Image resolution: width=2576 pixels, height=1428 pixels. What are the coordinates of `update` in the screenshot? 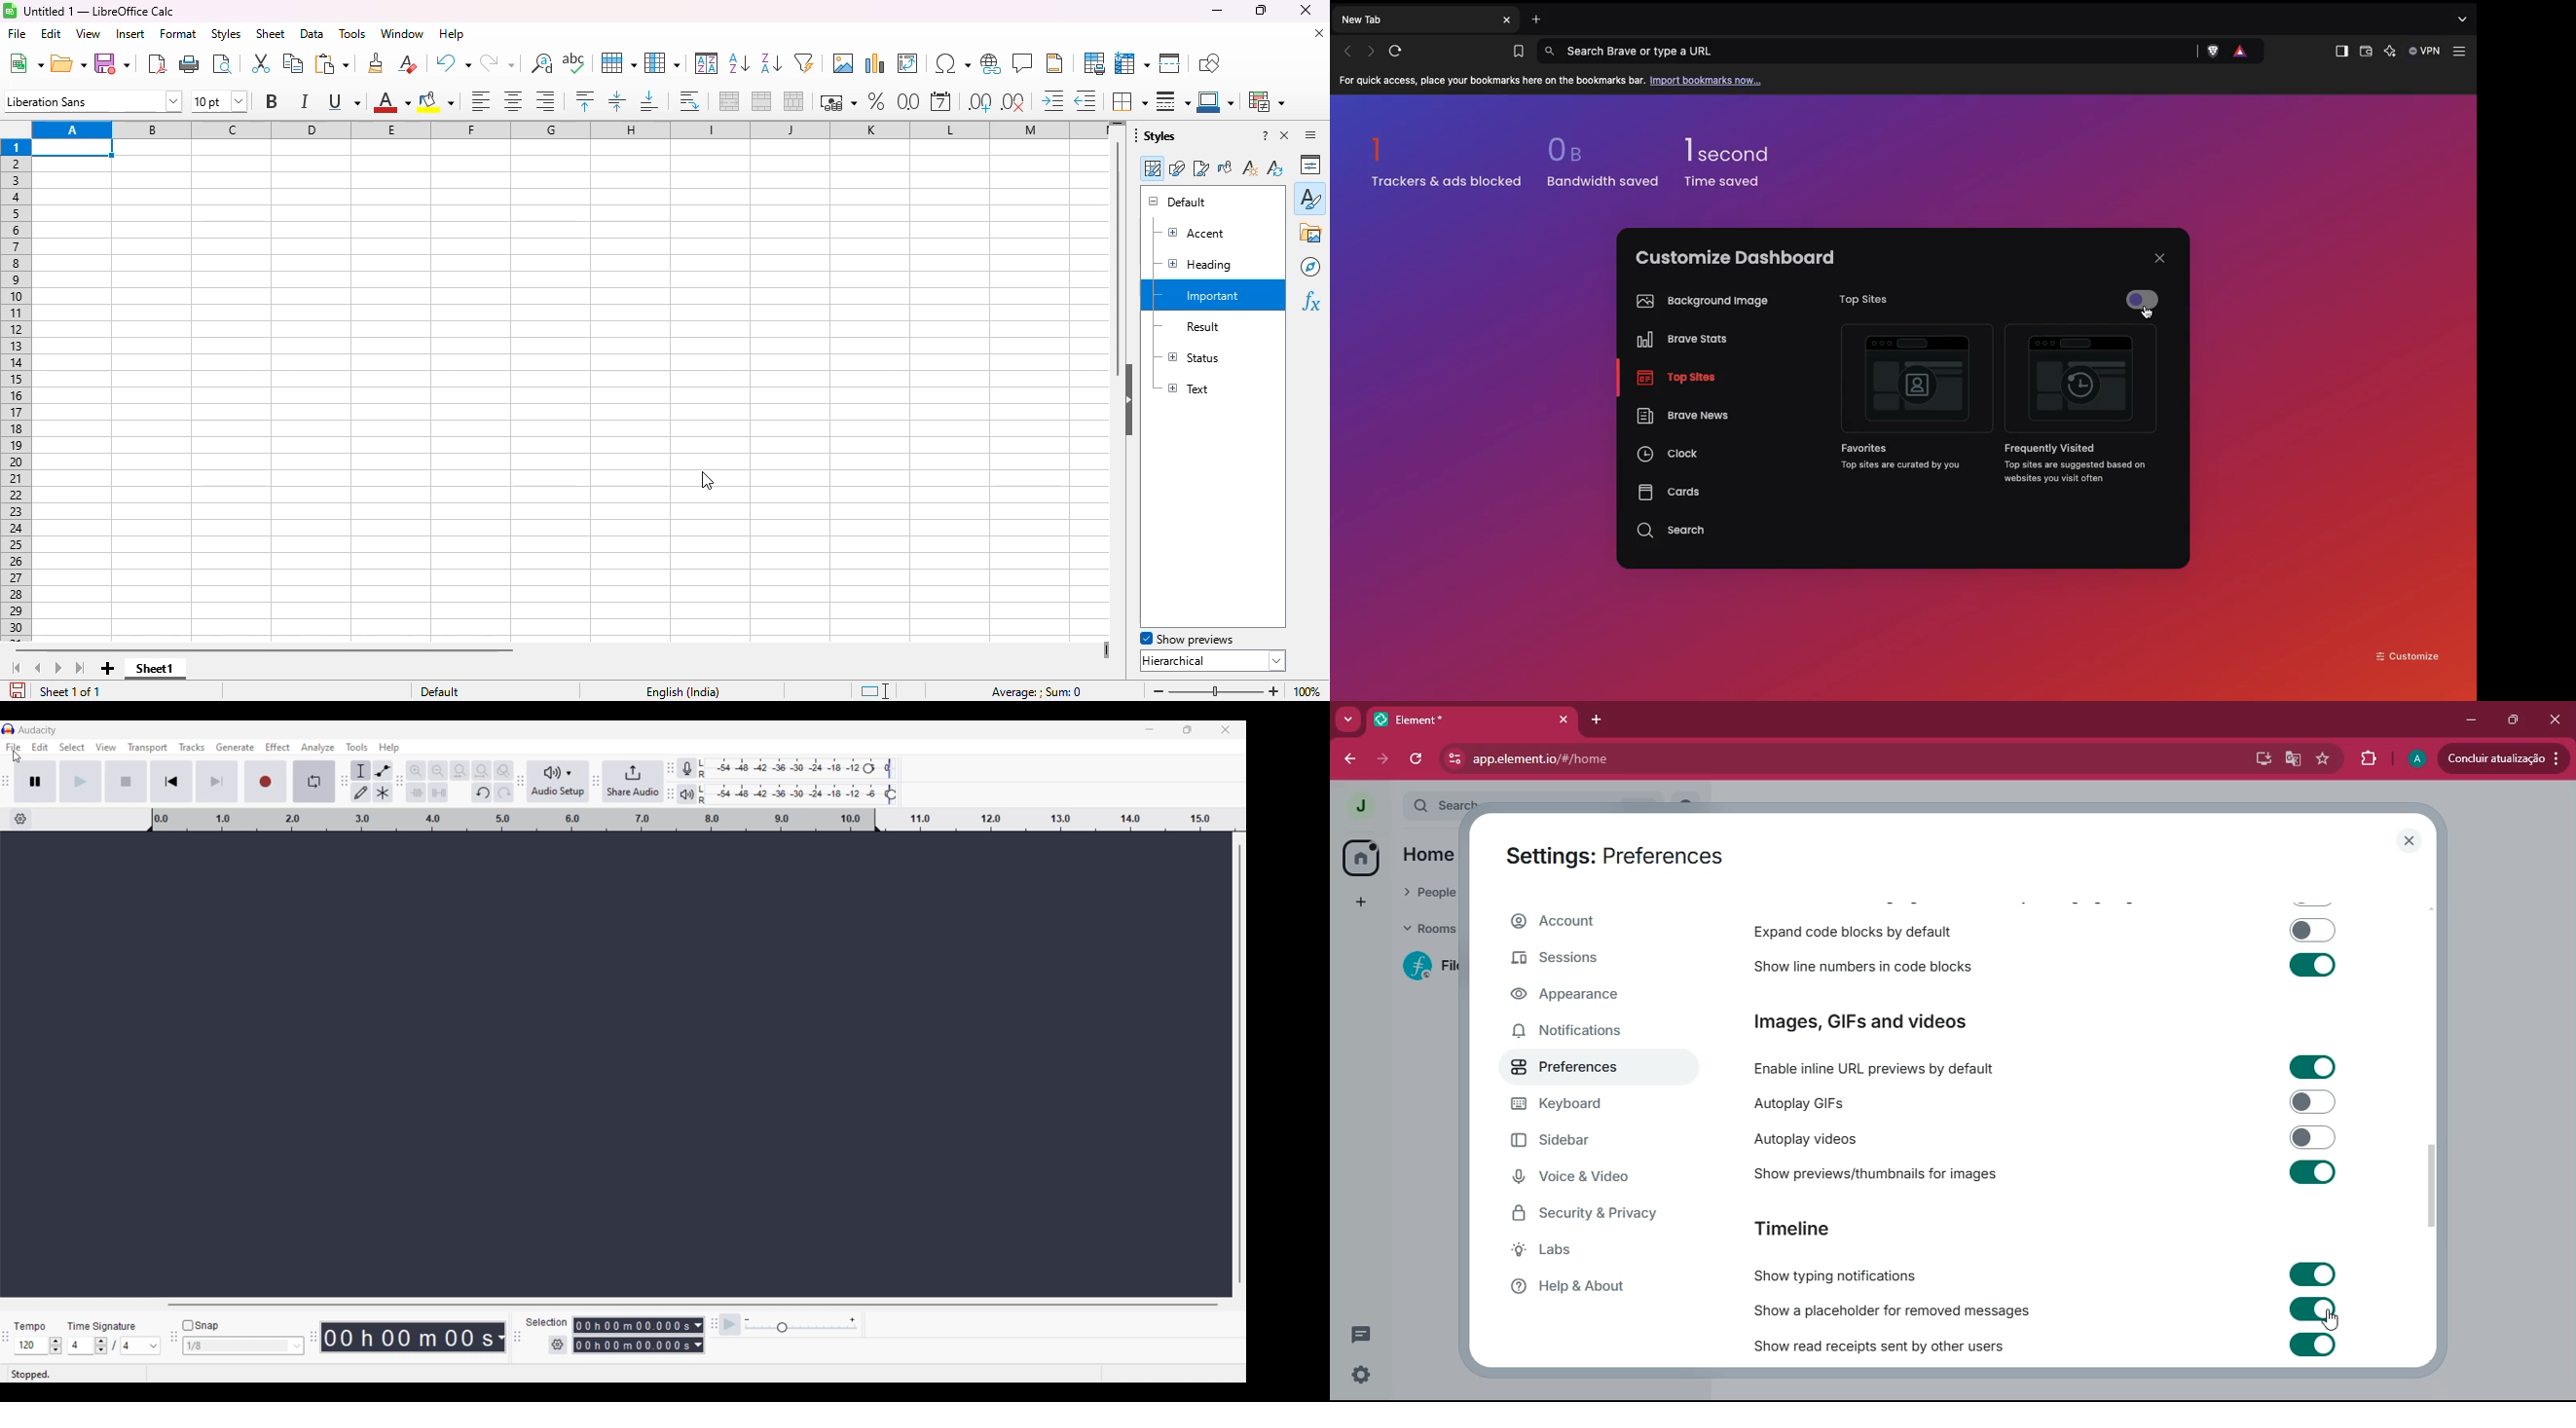 It's located at (2504, 757).